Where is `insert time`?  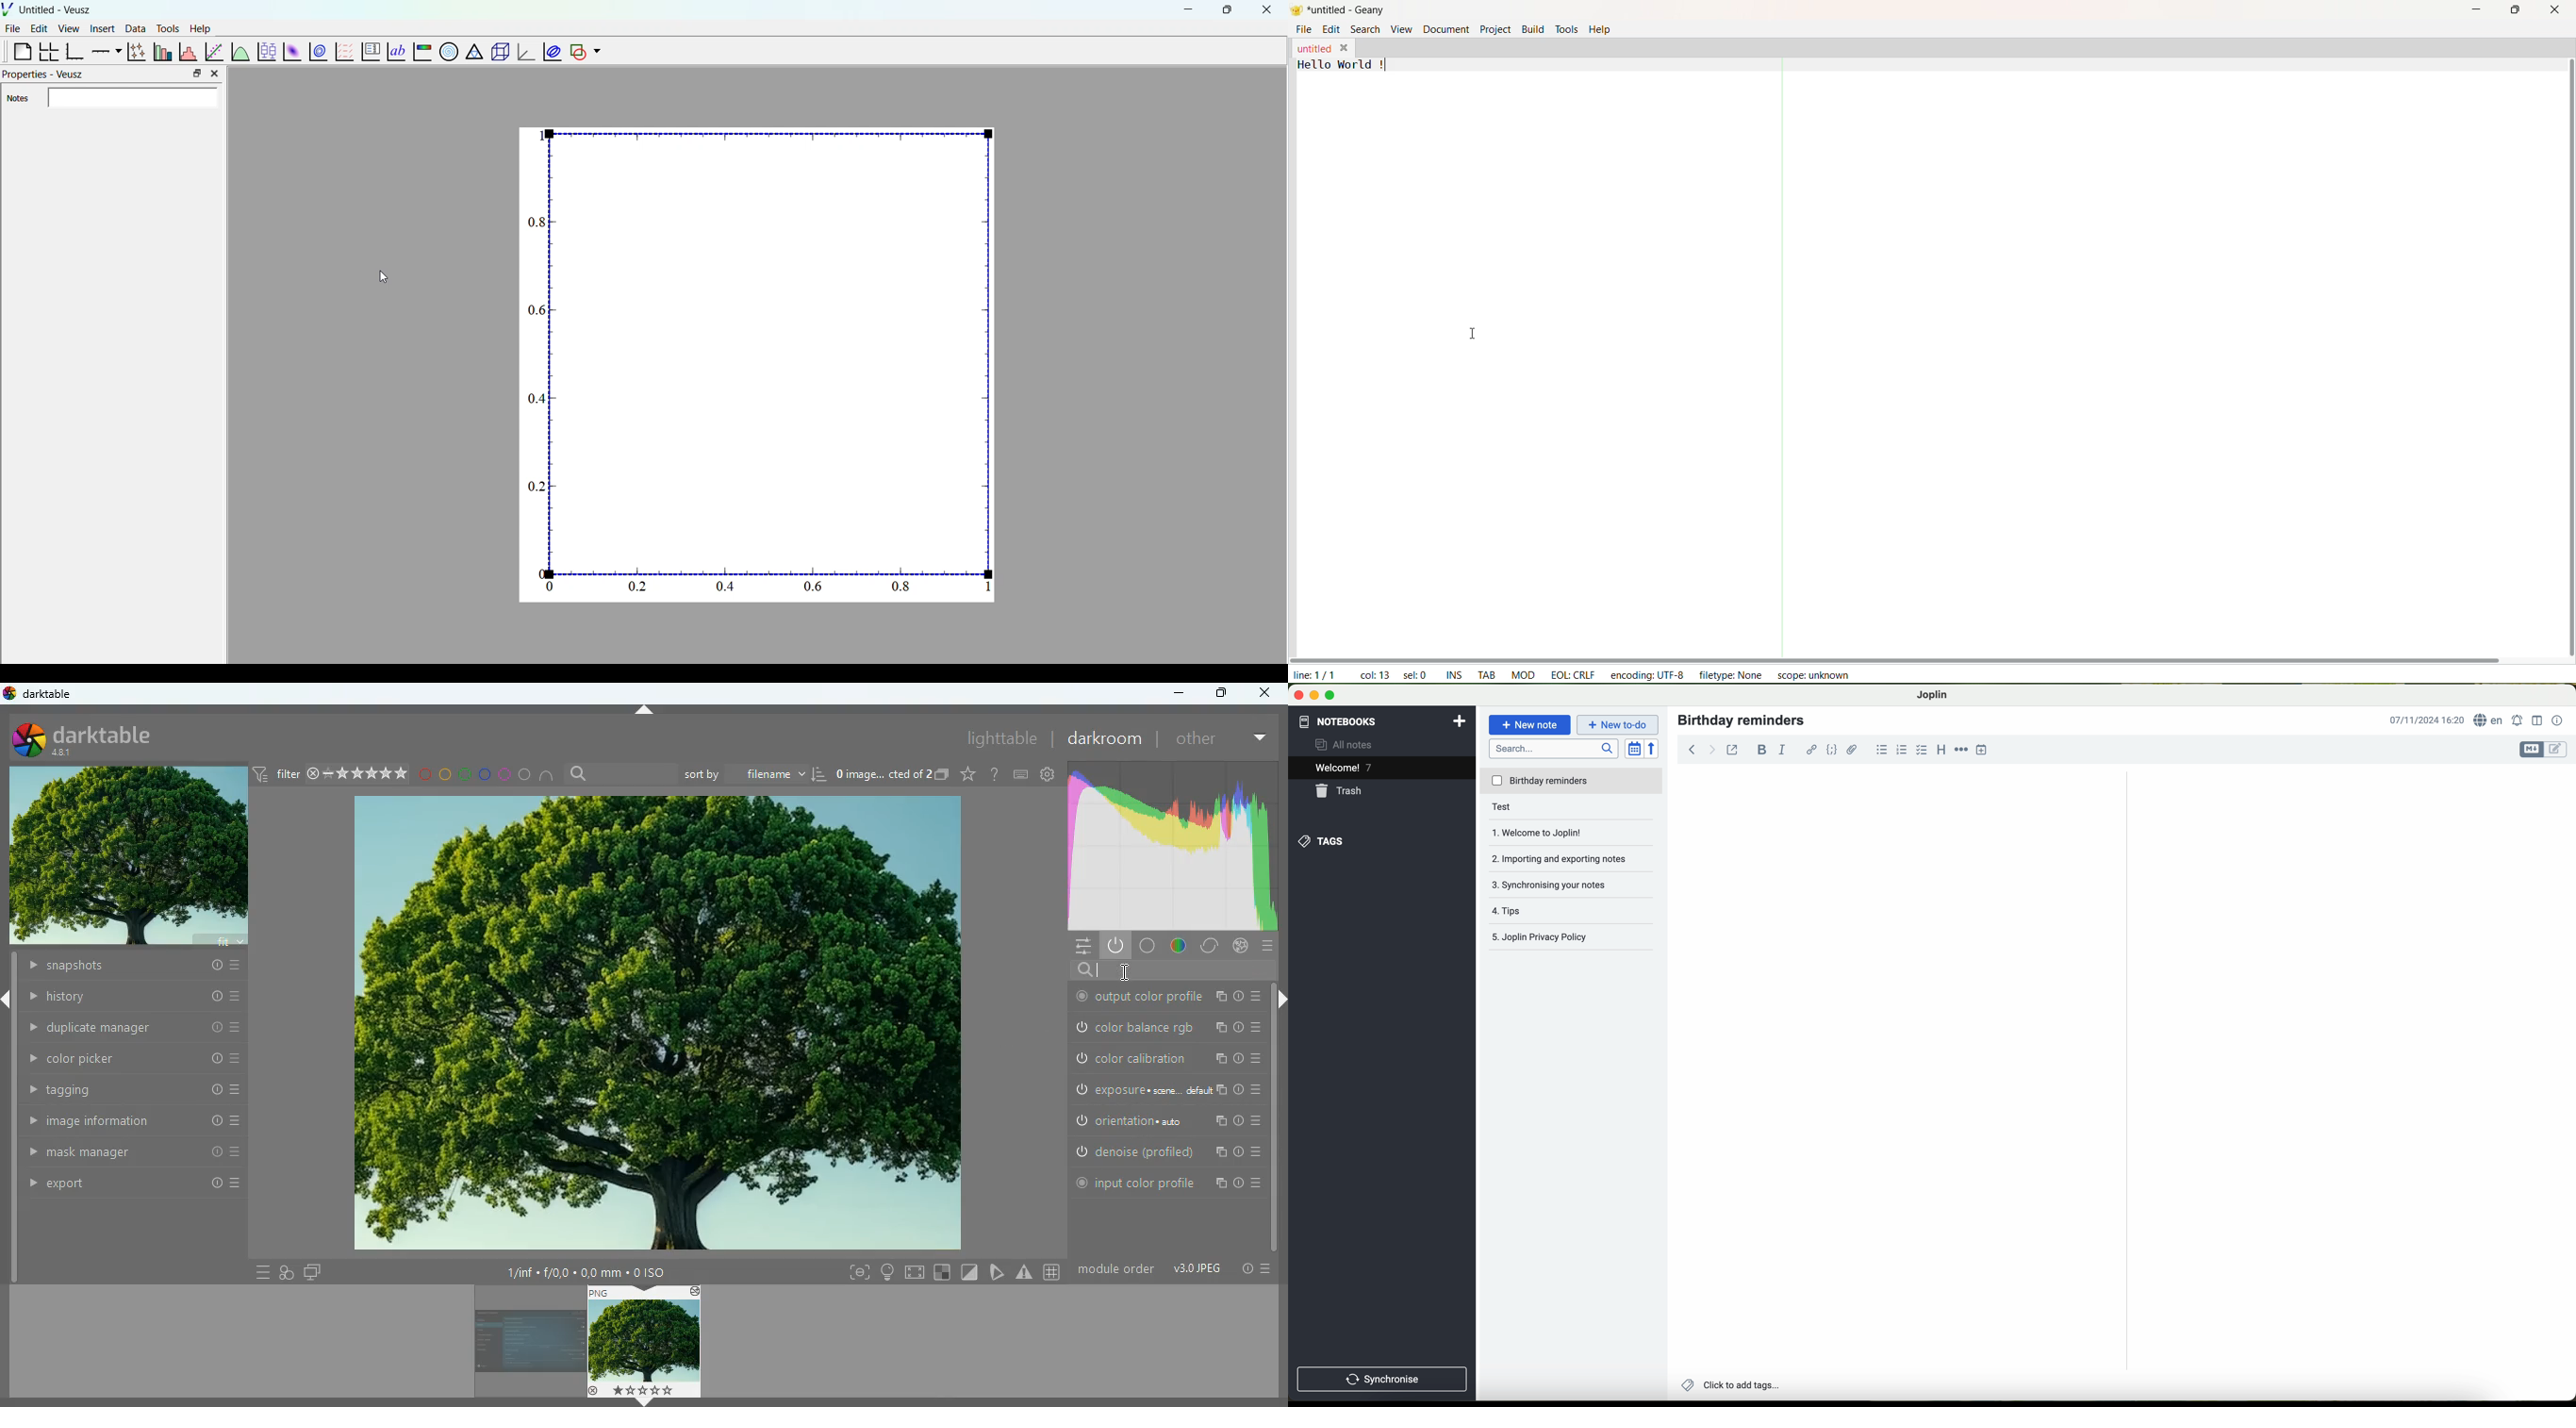 insert time is located at coordinates (1980, 750).